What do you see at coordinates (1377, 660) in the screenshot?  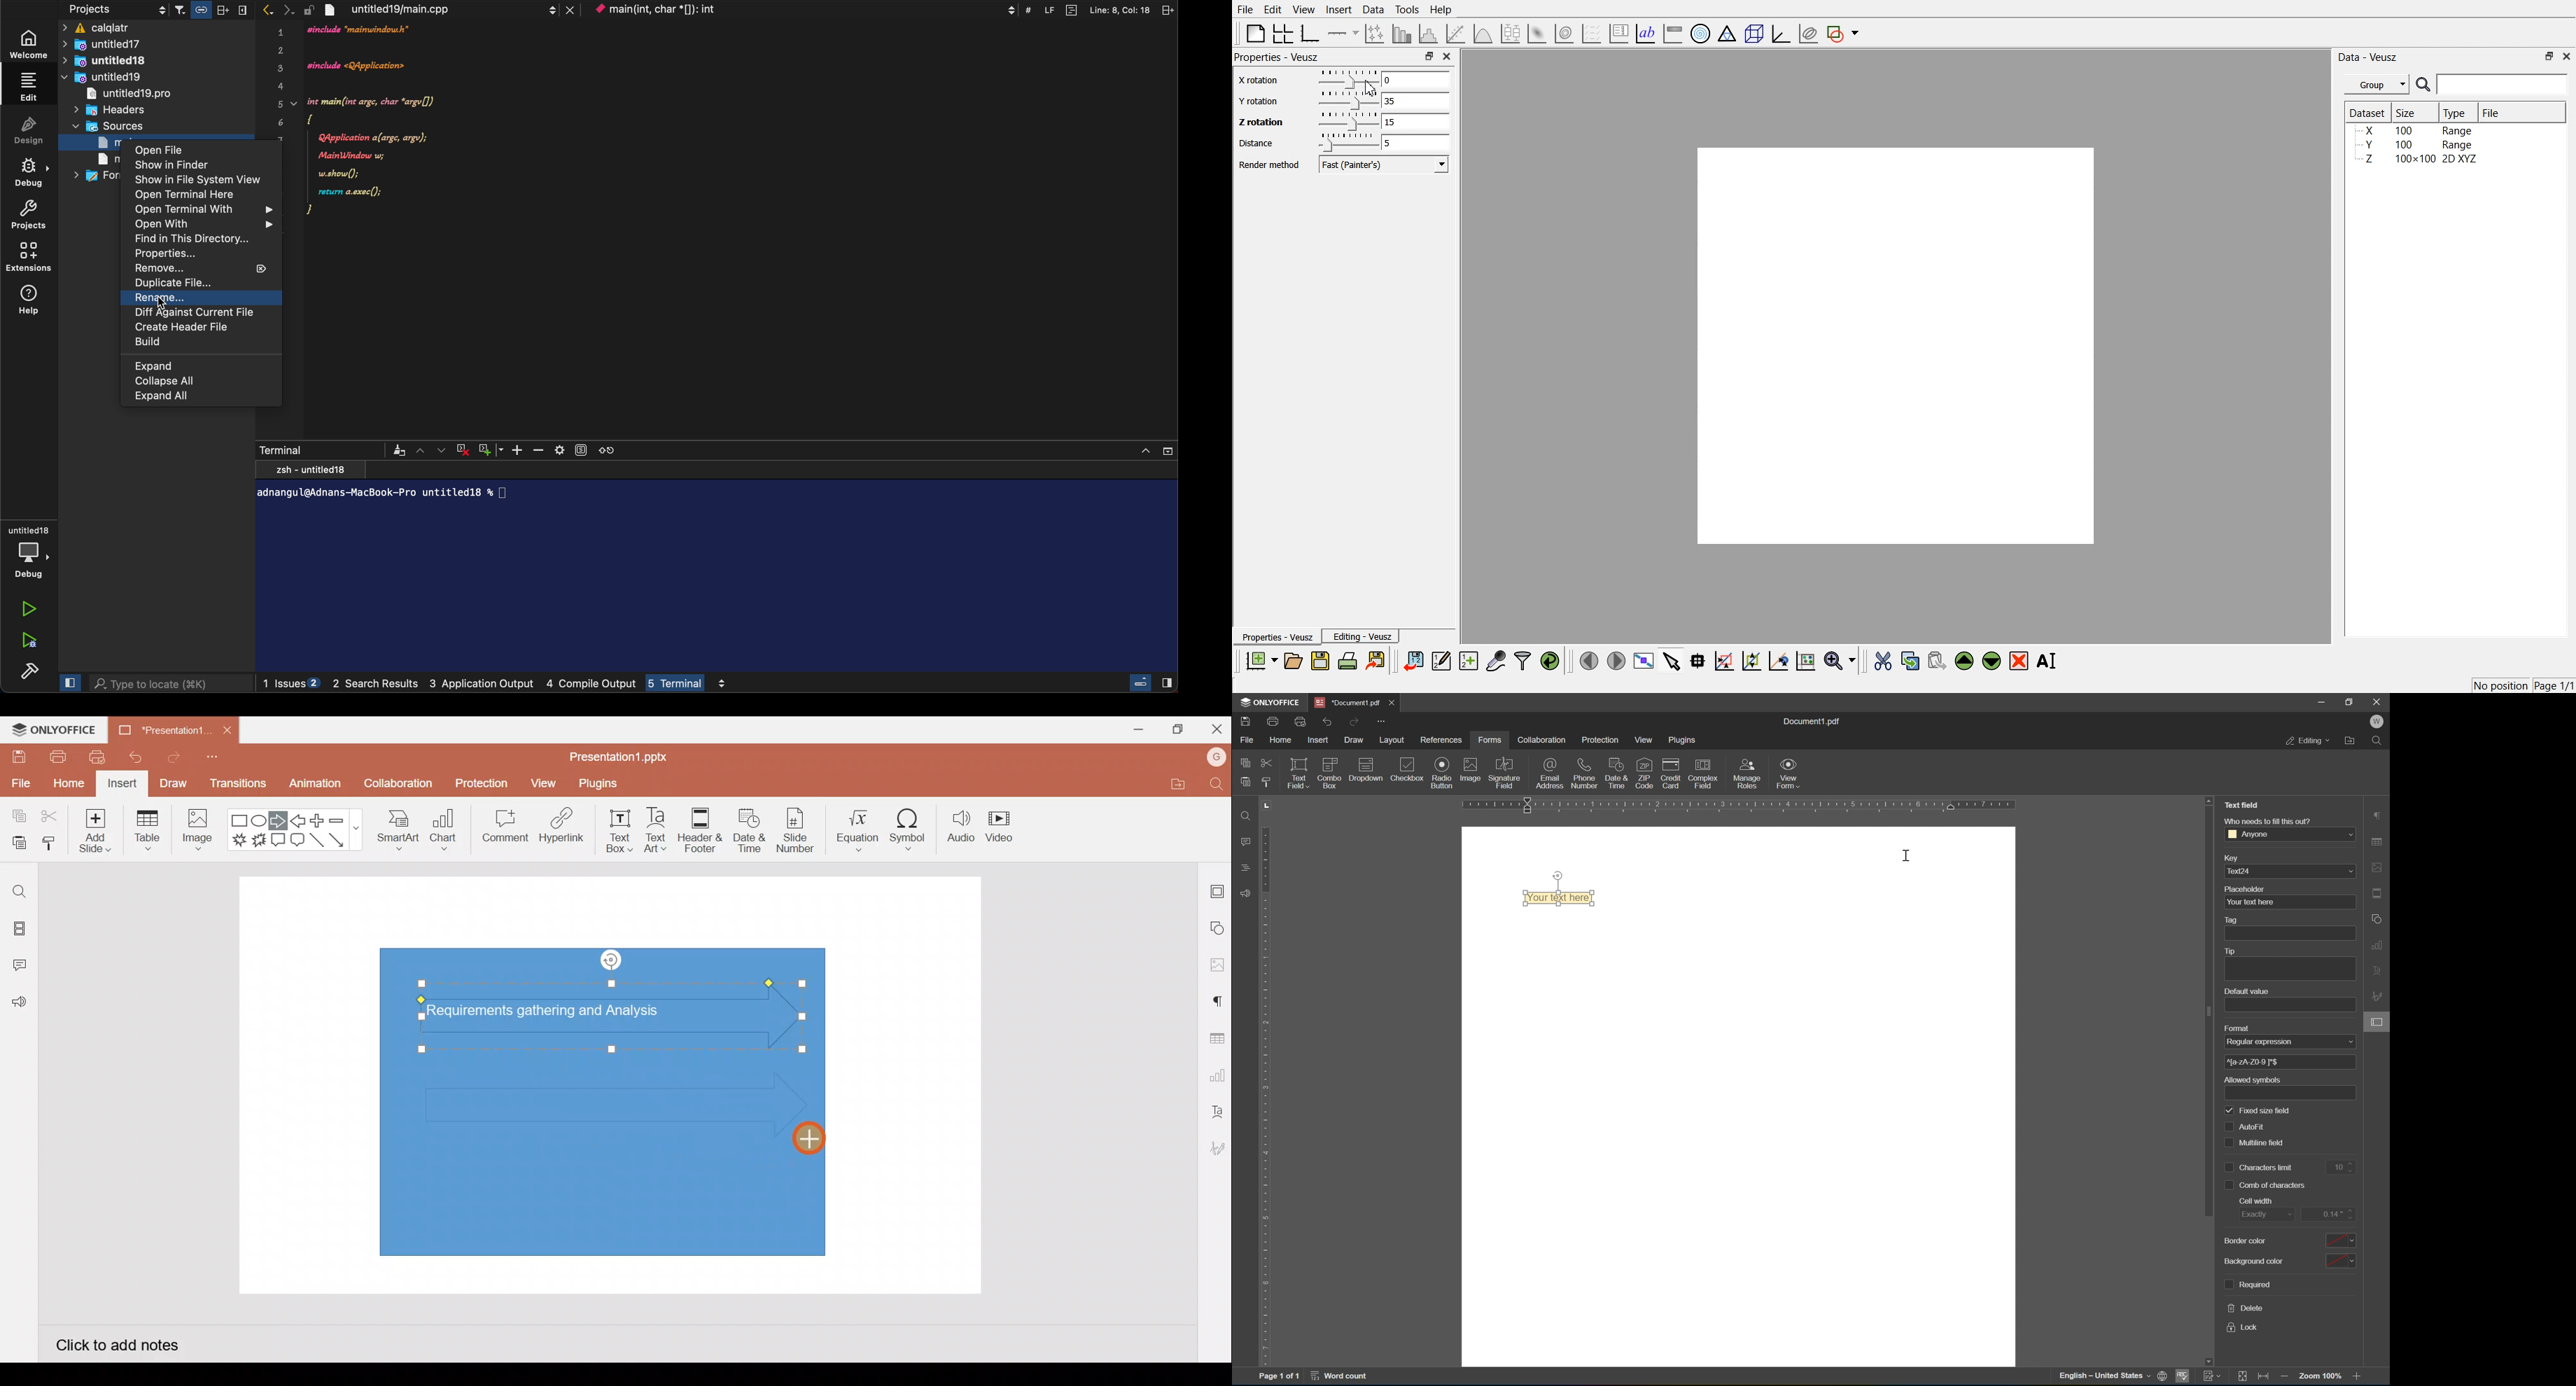 I see `Export to graphic format` at bounding box center [1377, 660].